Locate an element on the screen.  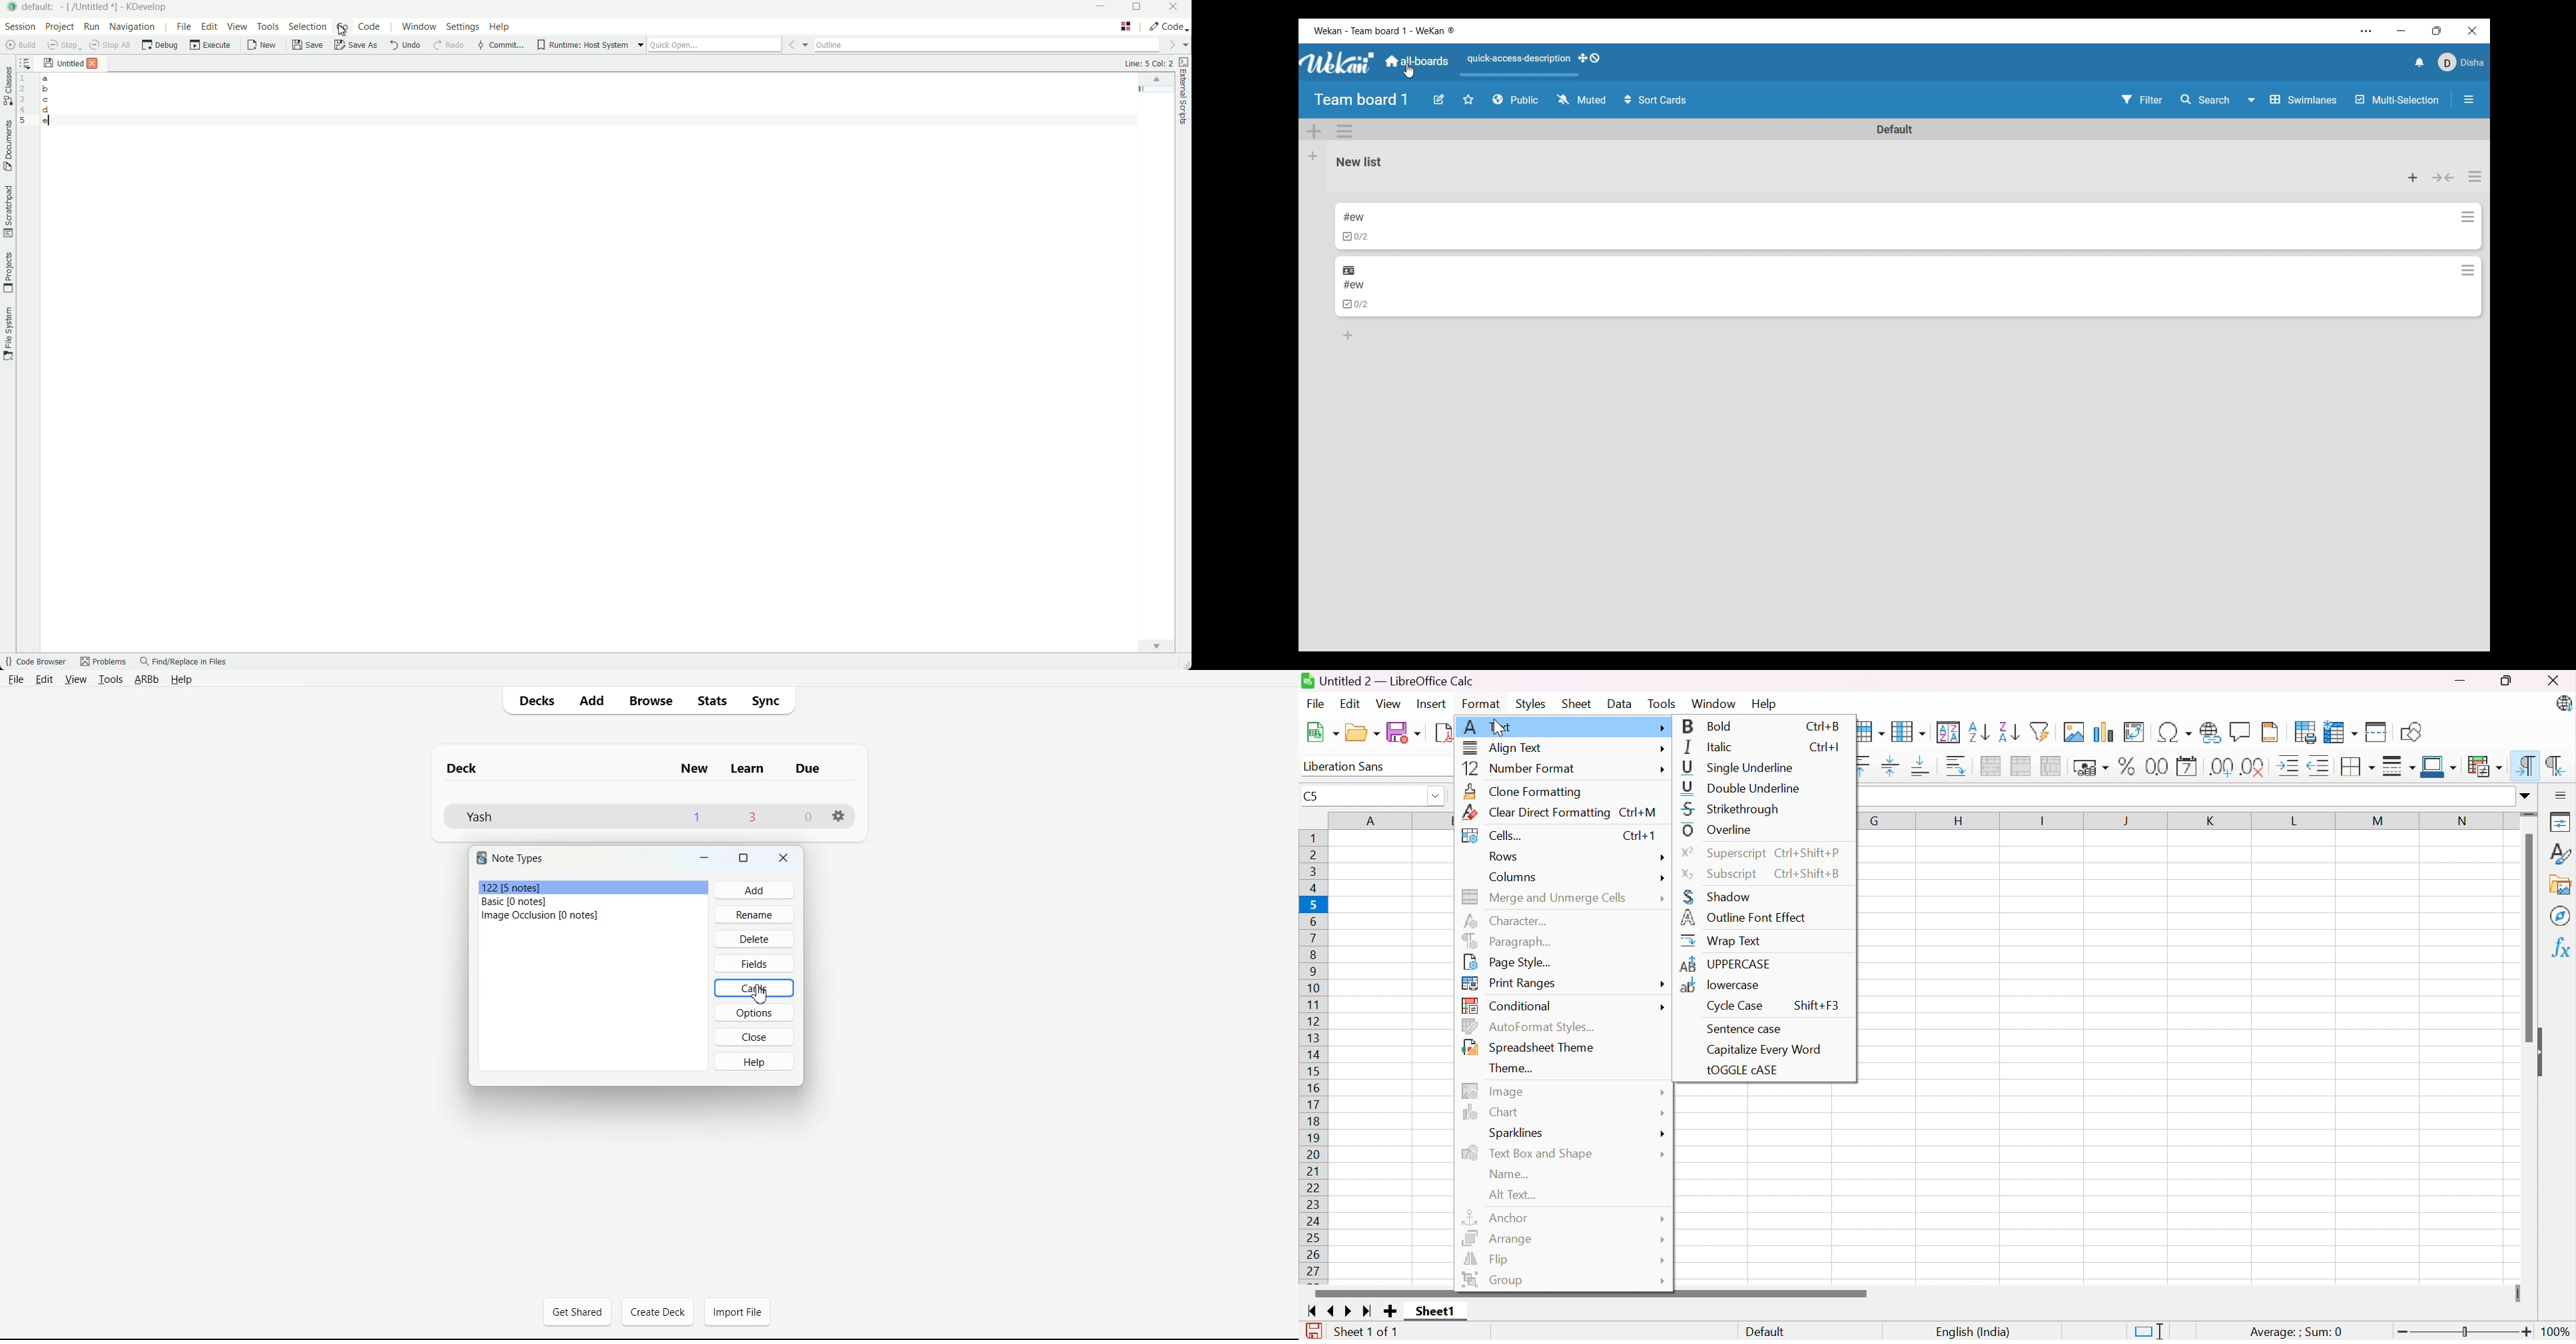
Decks  is located at coordinates (534, 700).